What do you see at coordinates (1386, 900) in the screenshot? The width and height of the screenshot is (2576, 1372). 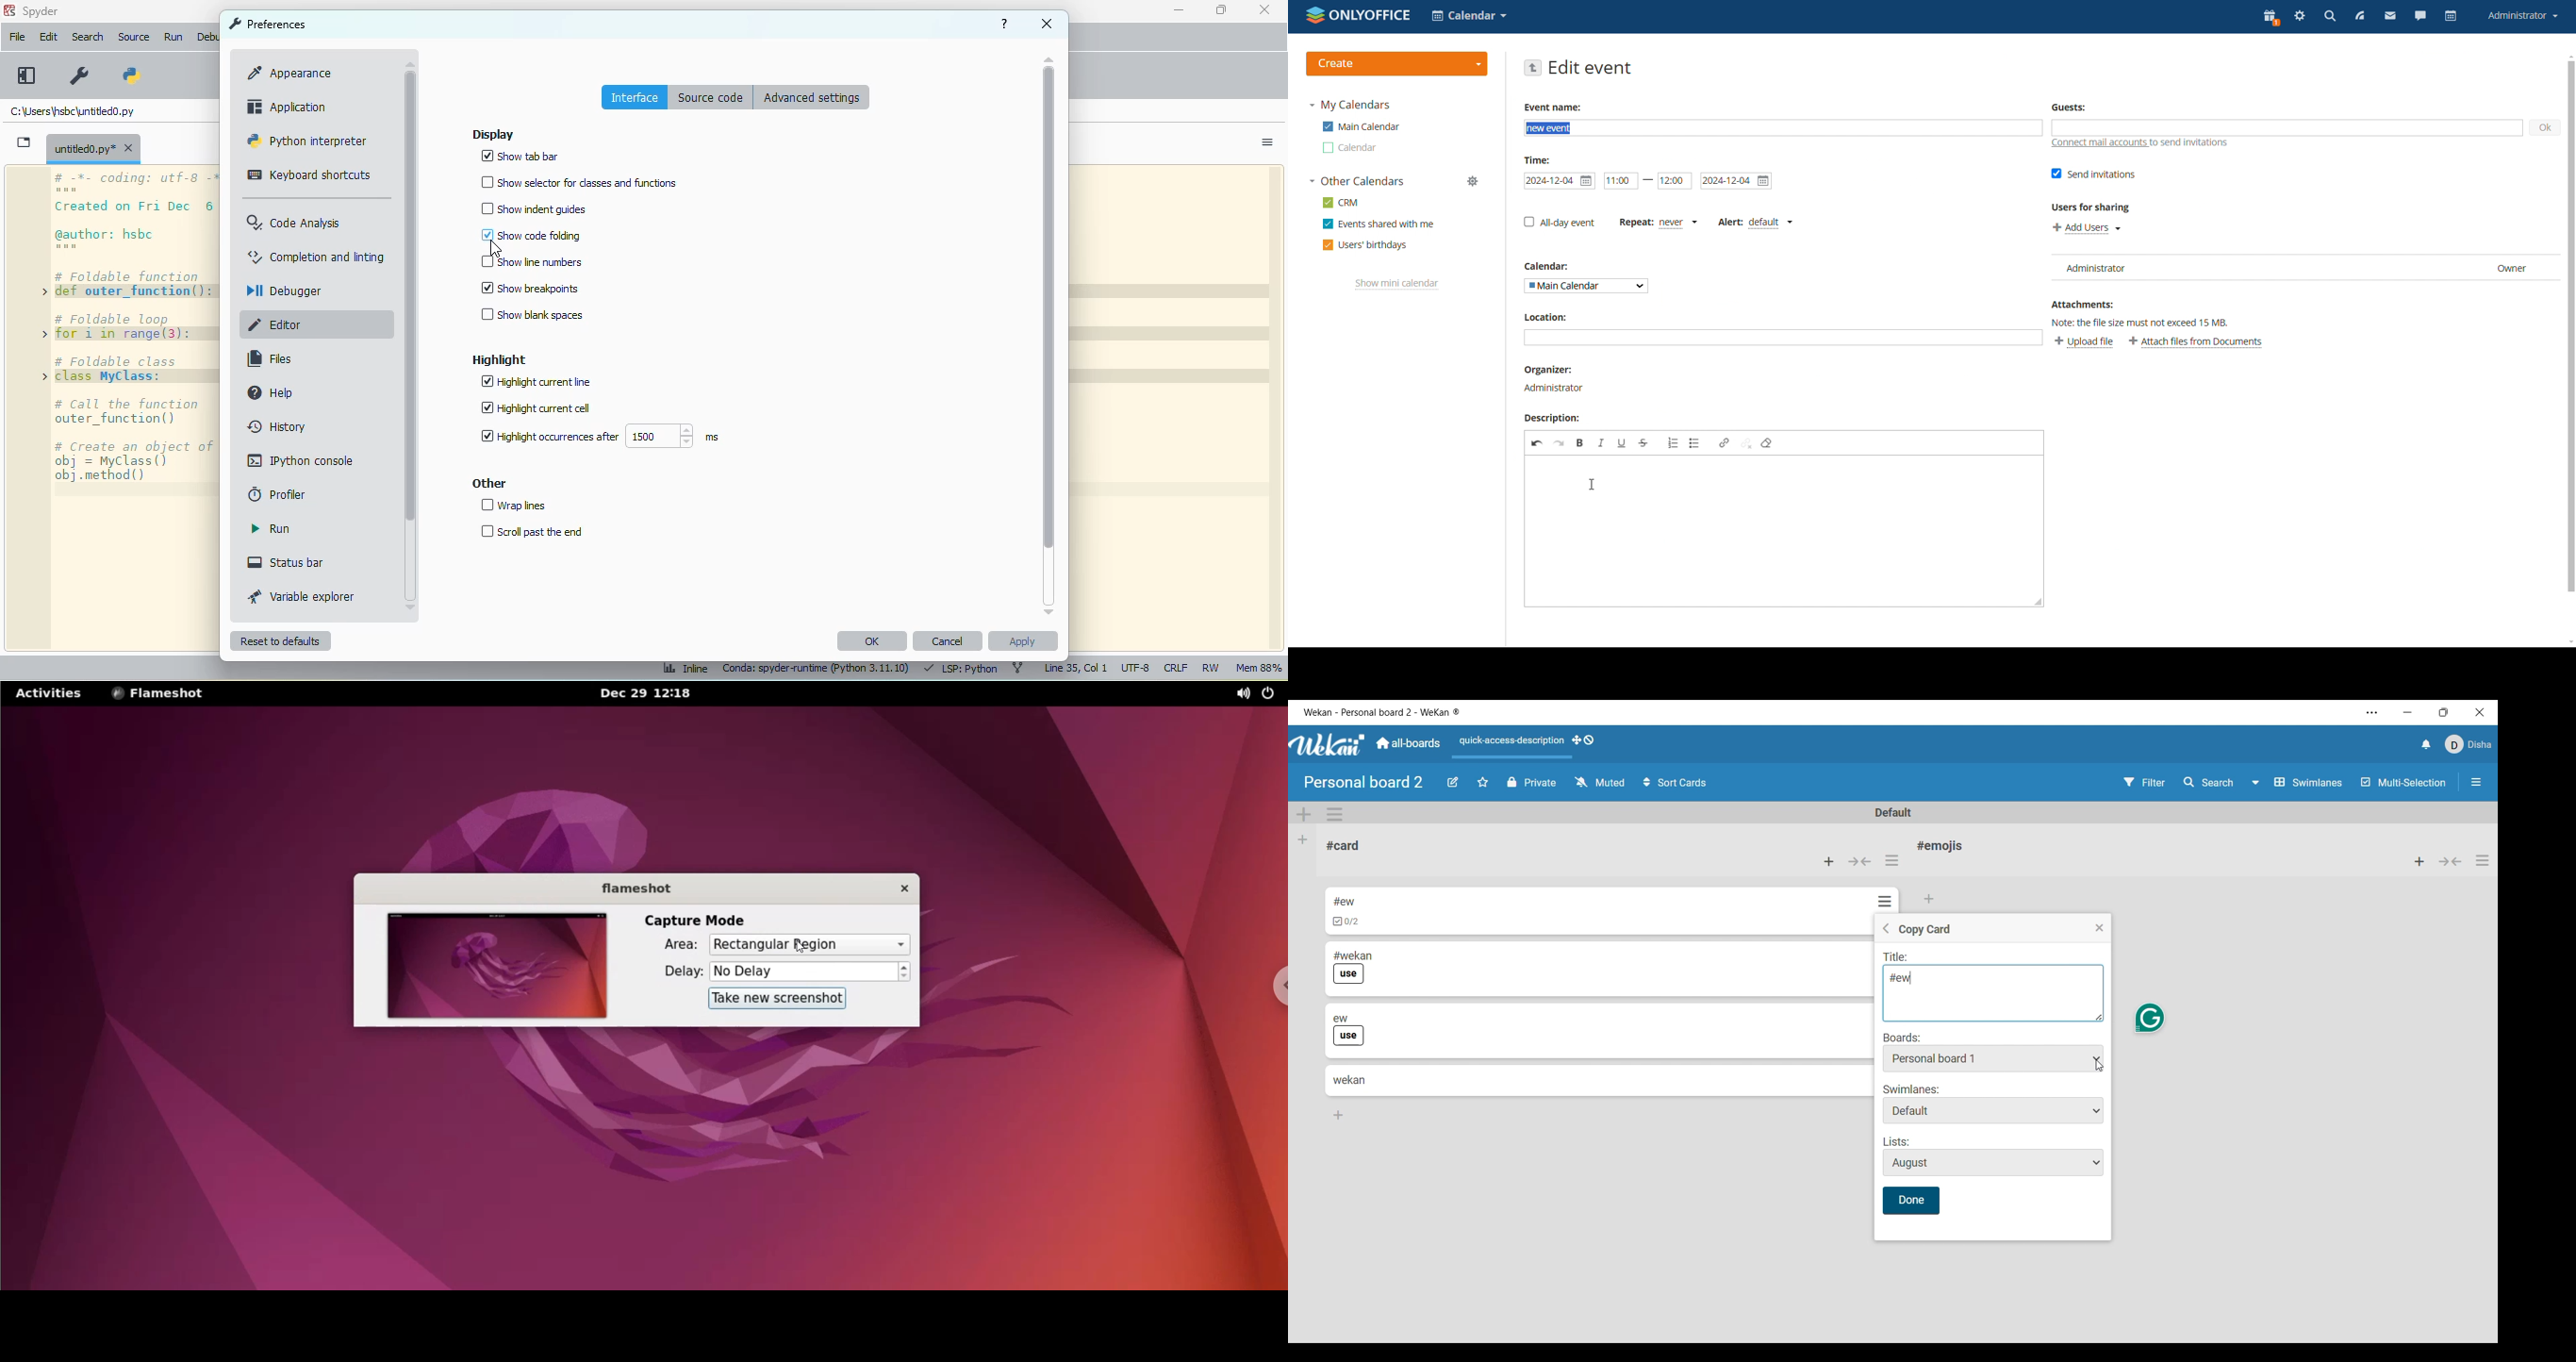 I see `Card 1` at bounding box center [1386, 900].